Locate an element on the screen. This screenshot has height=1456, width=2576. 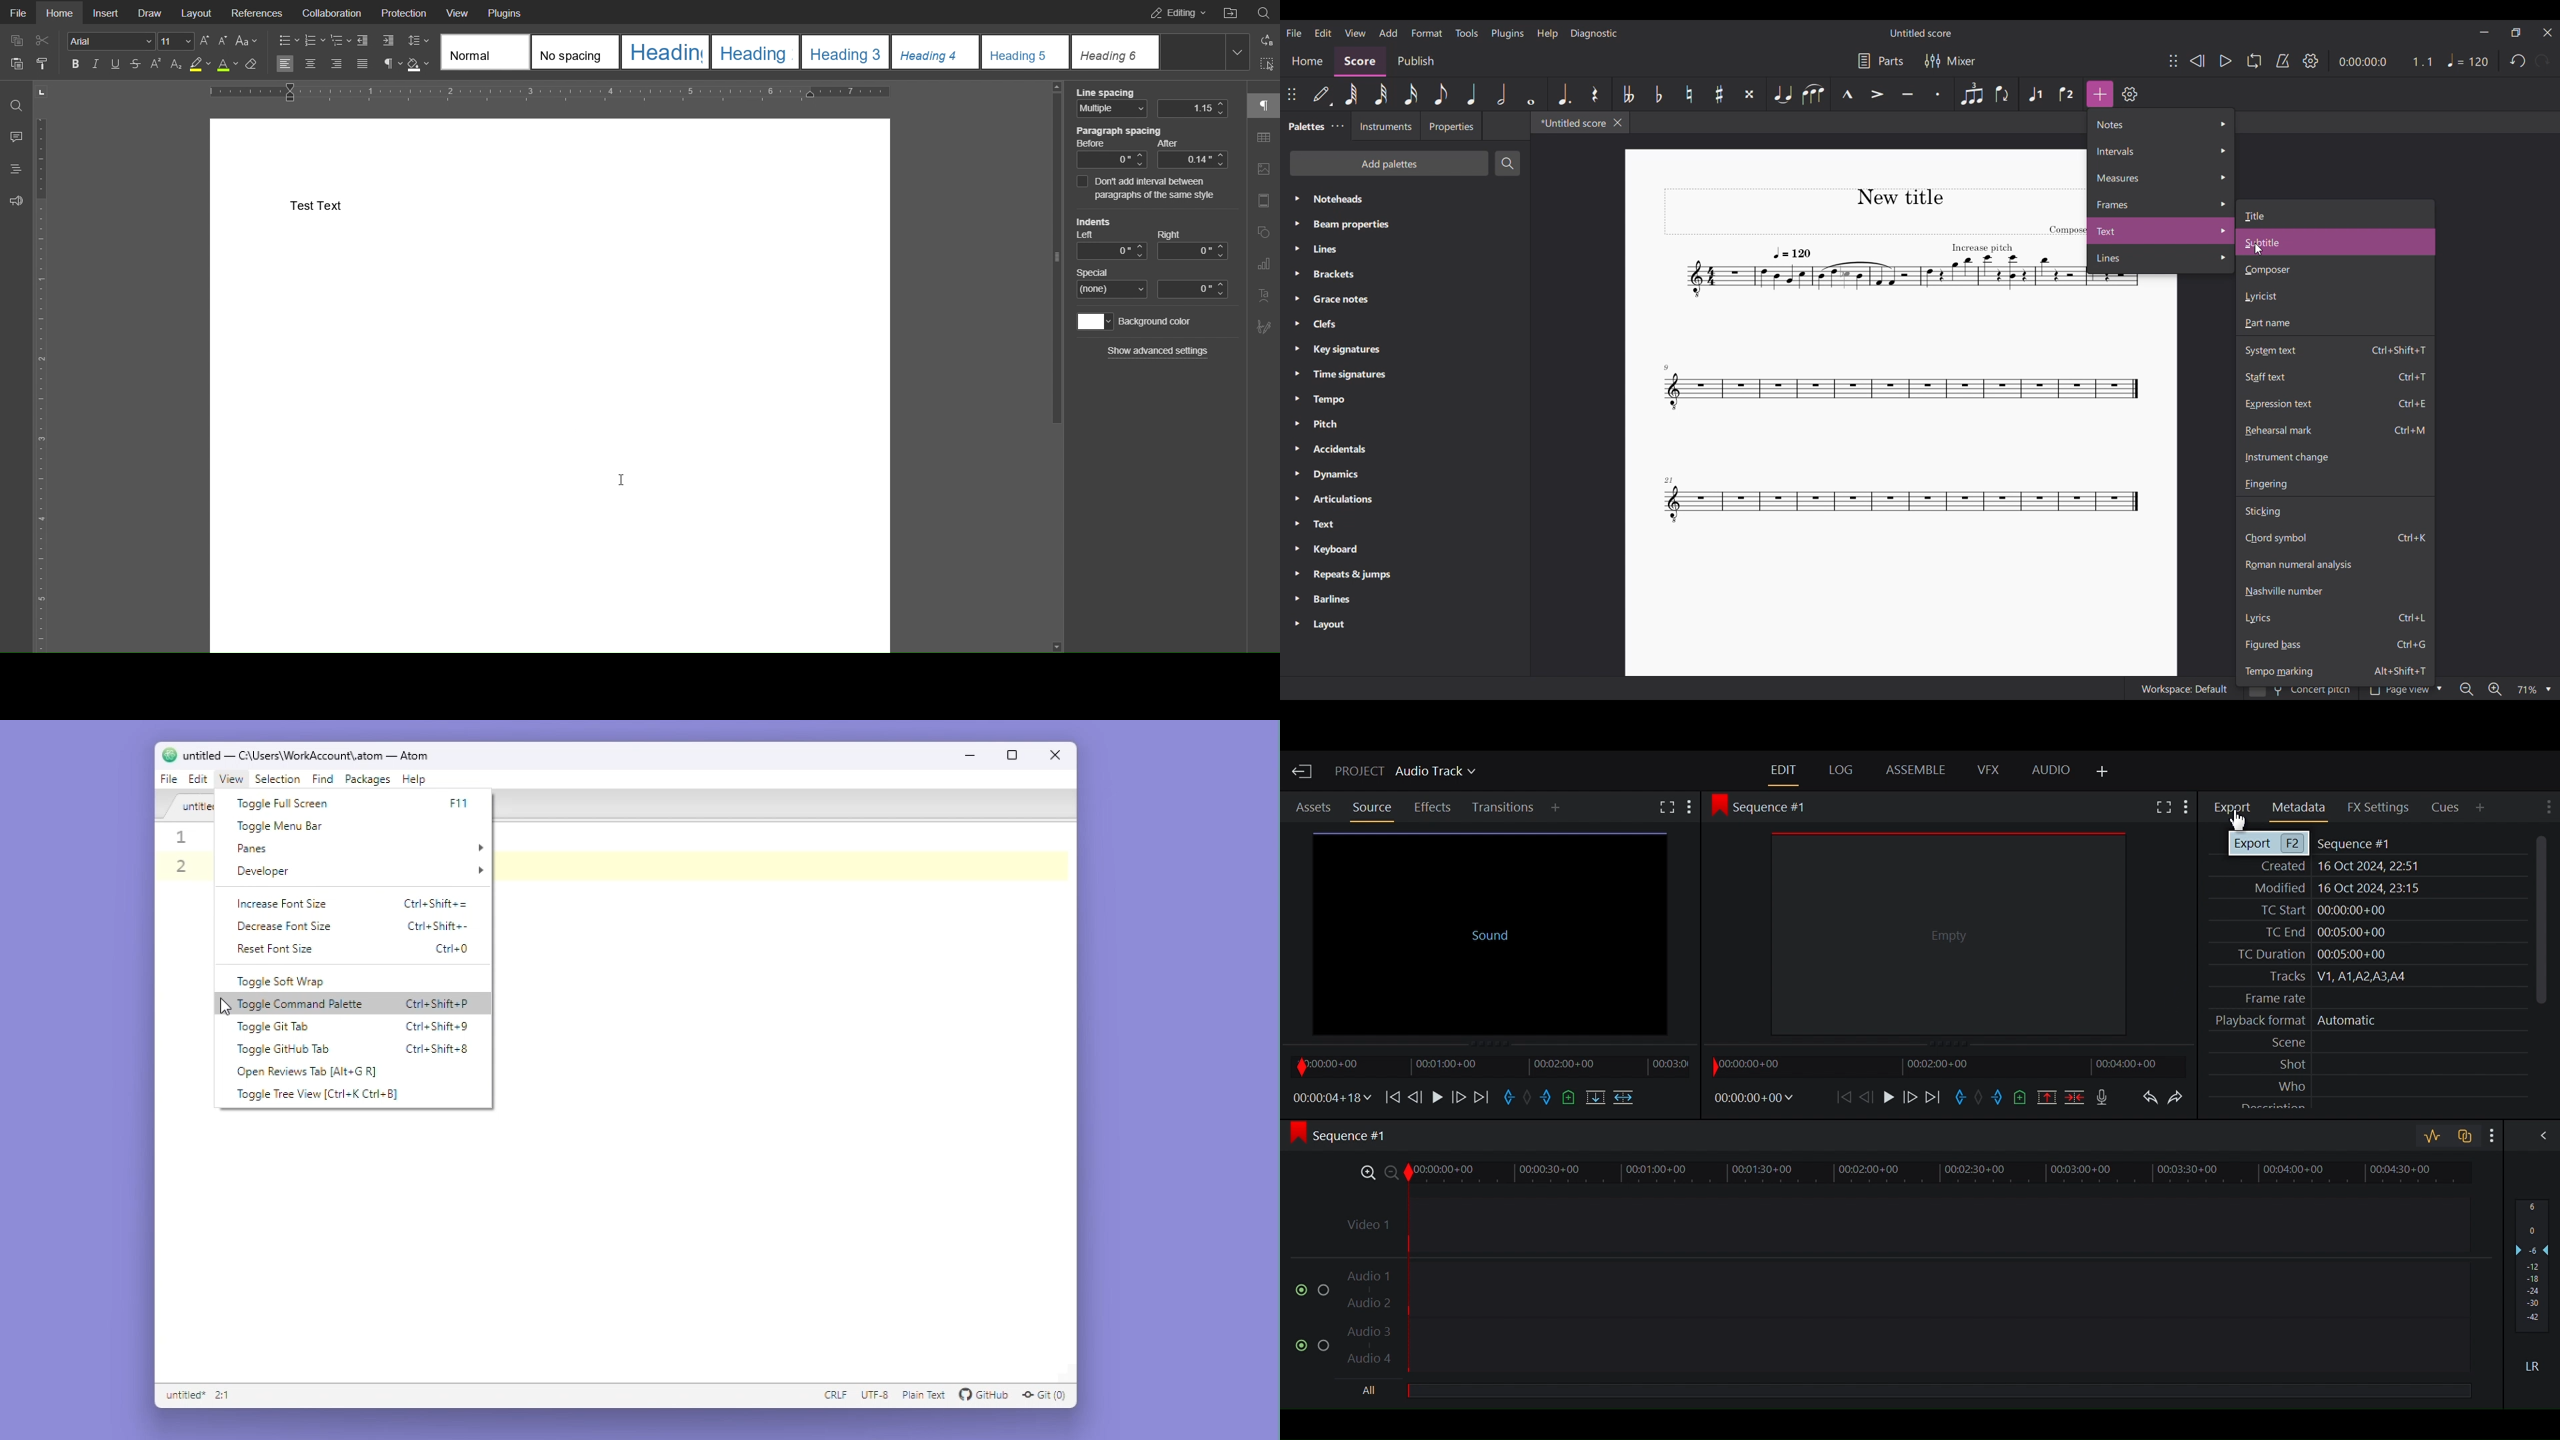
Cursor is located at coordinates (2259, 249).